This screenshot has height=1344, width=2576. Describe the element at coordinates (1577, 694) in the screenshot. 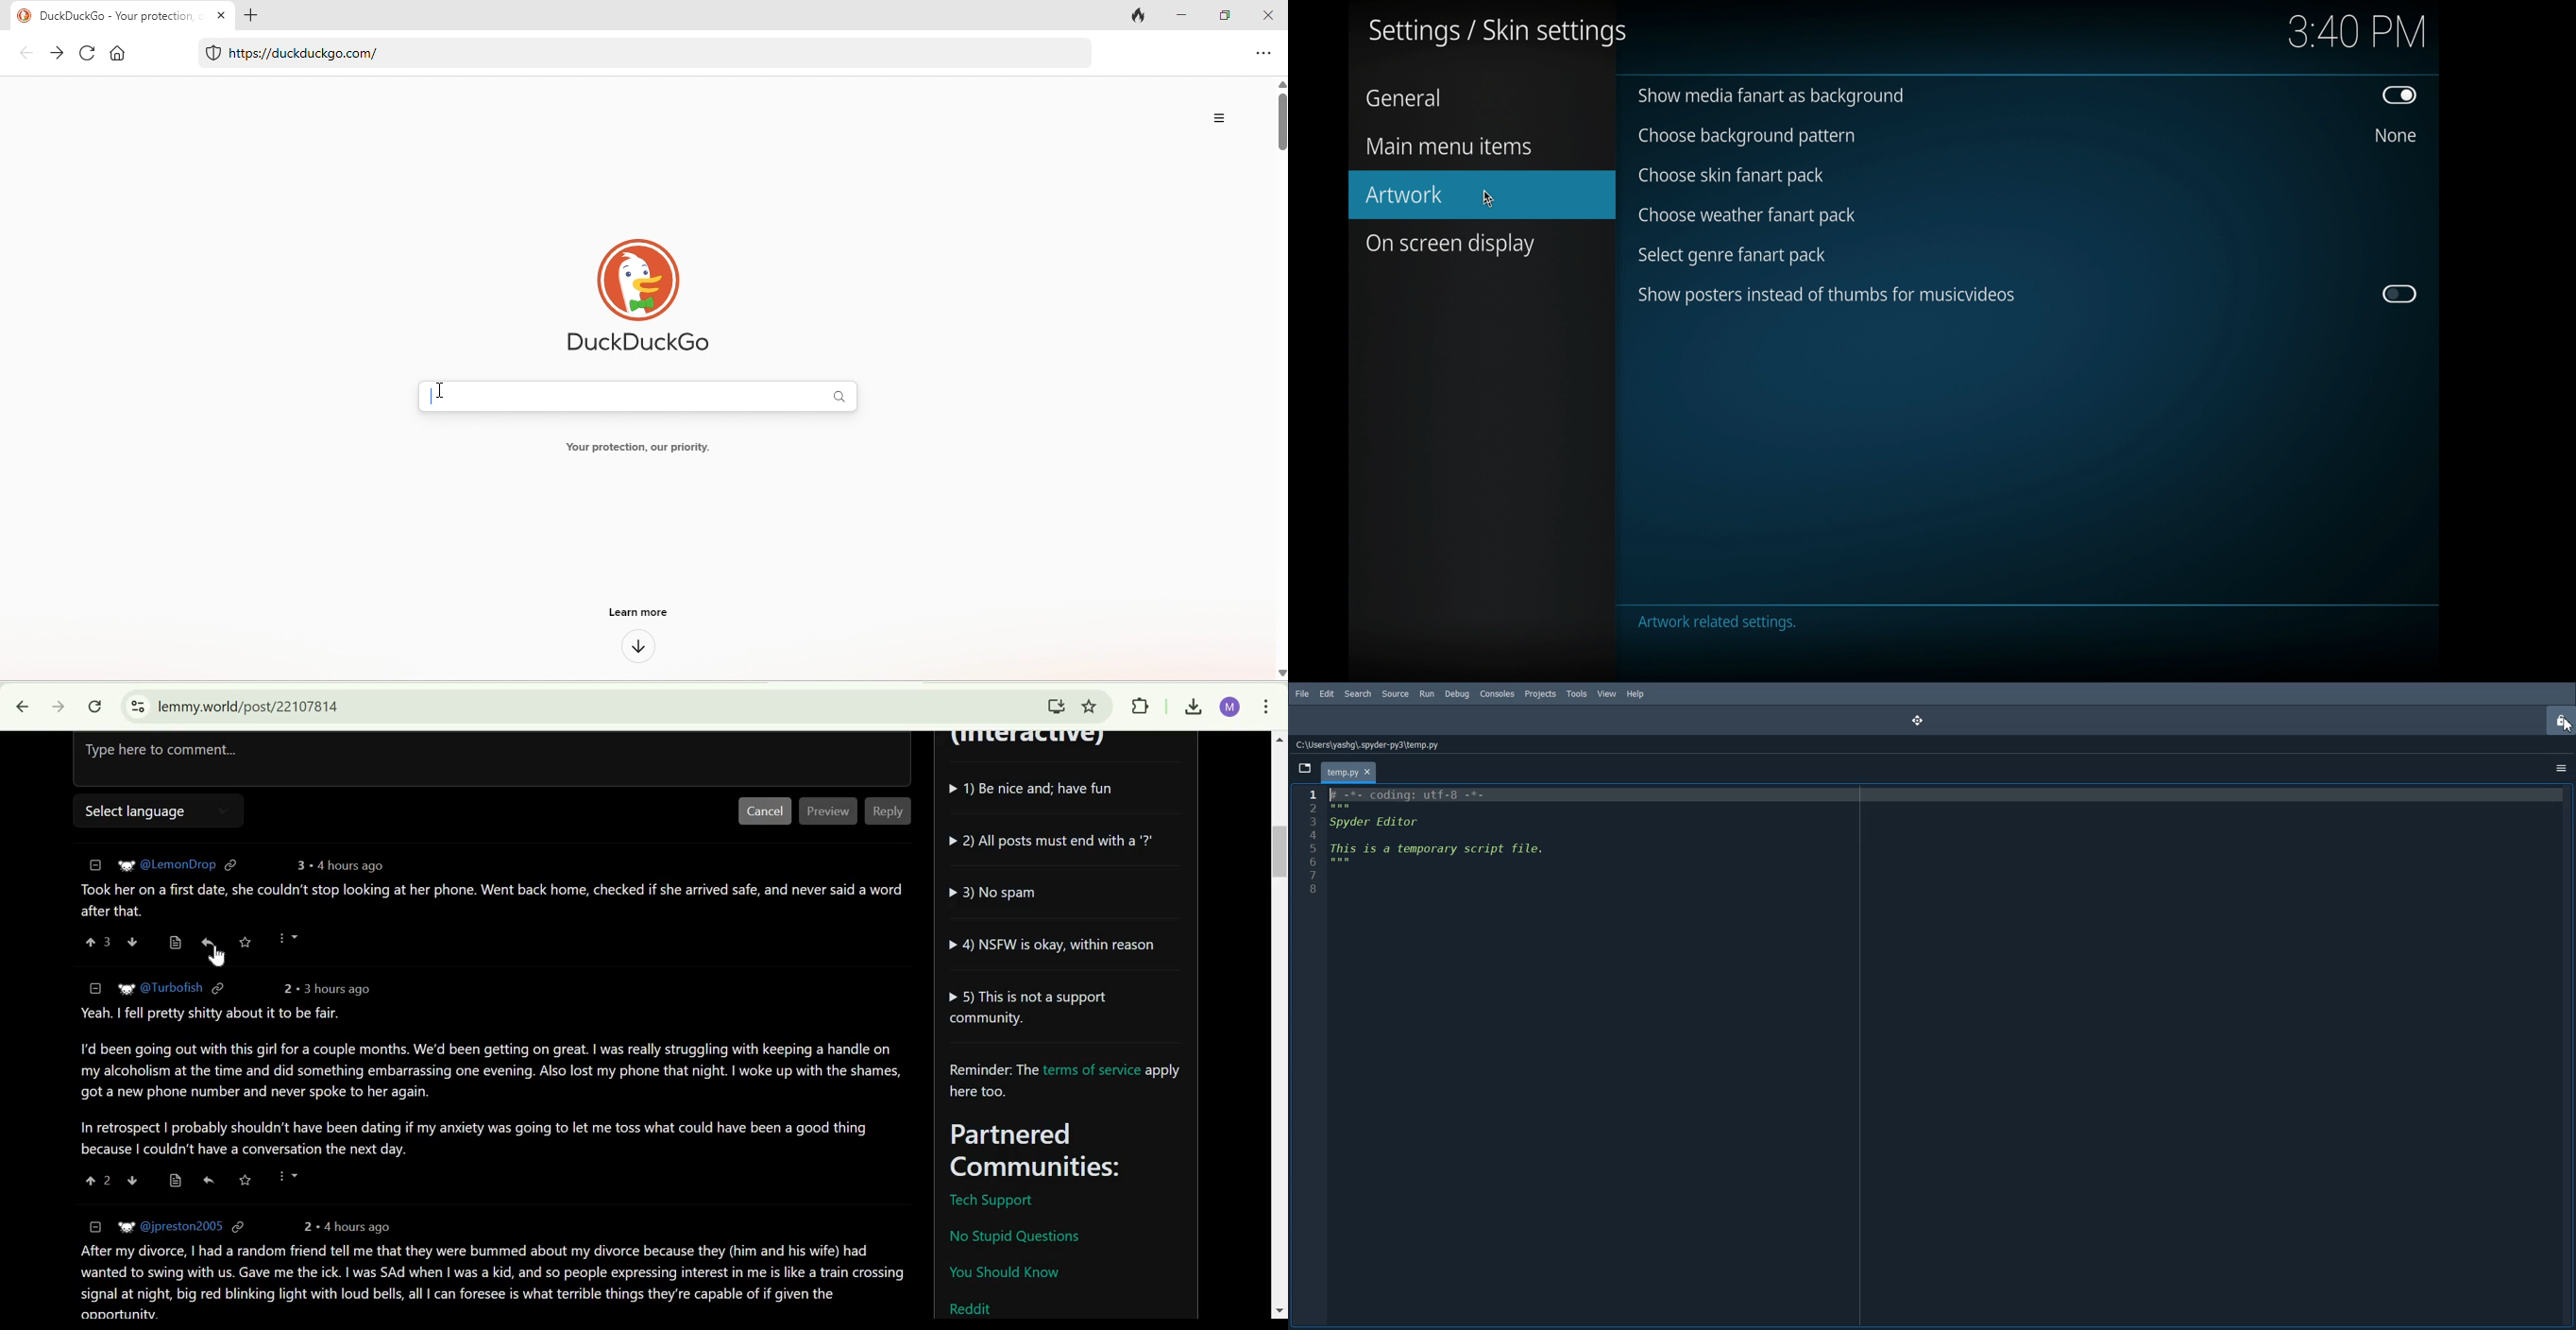

I see `Tools` at that location.